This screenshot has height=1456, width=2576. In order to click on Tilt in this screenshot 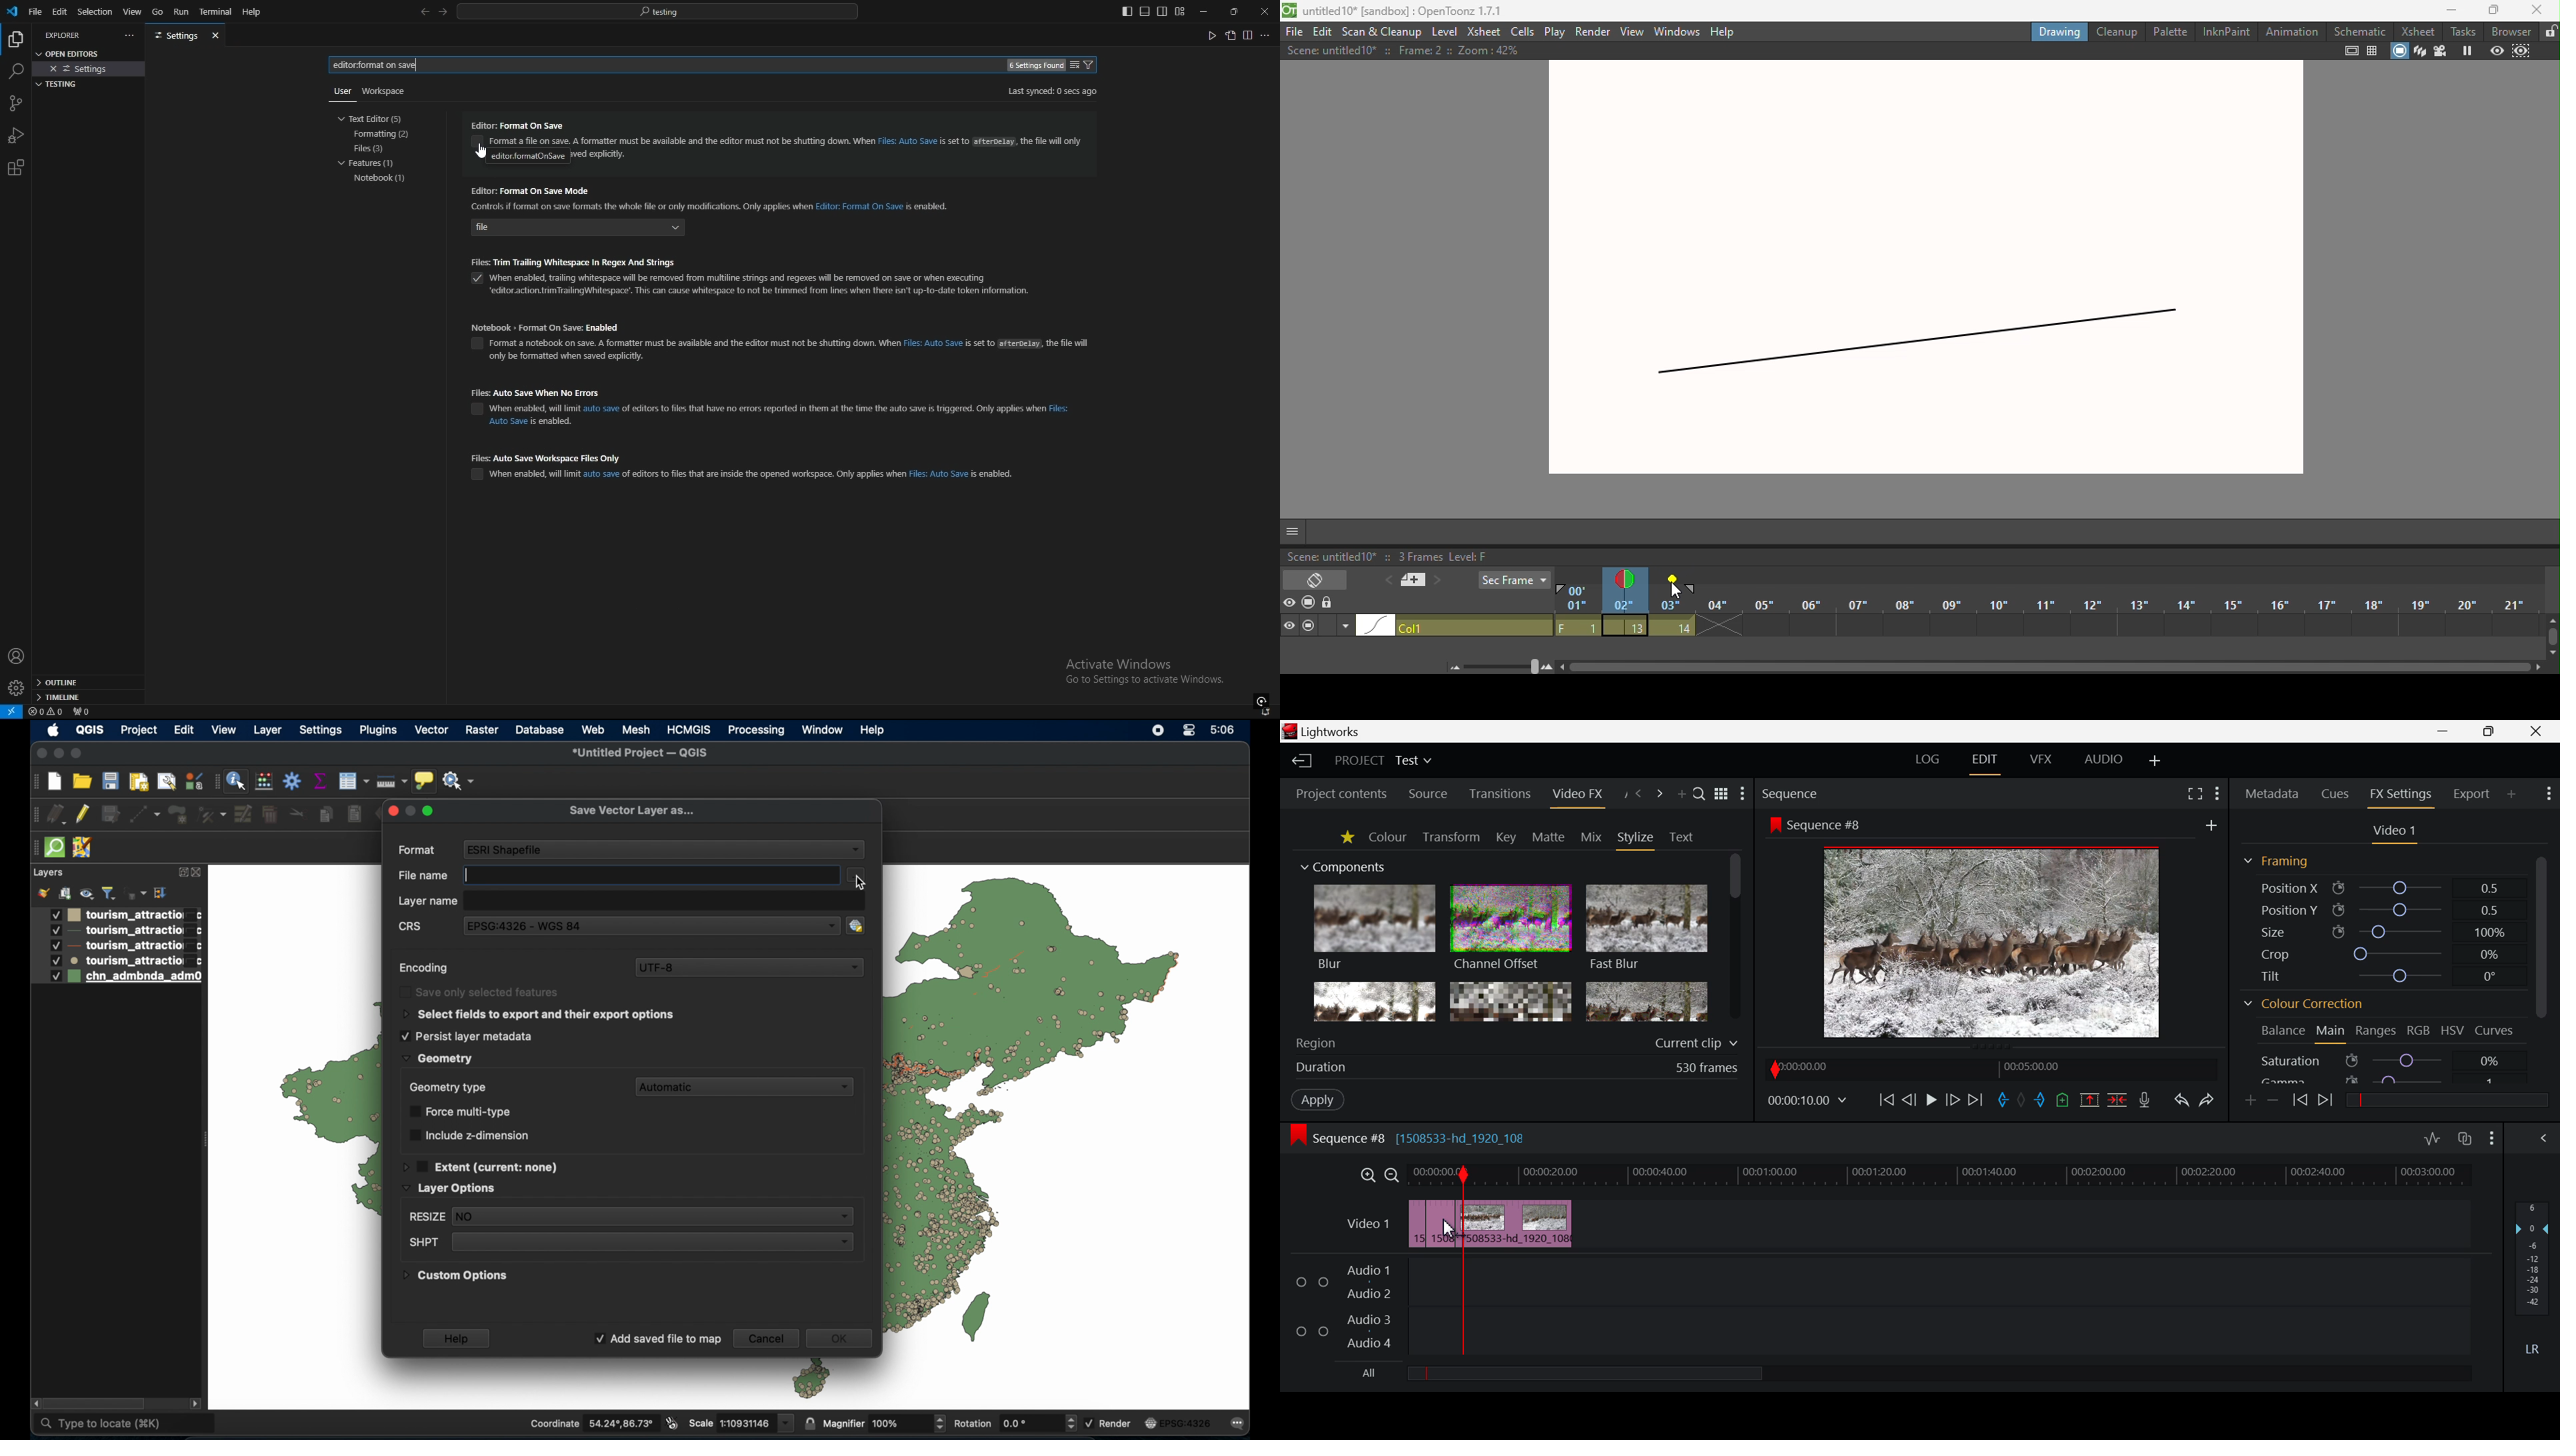, I will do `click(2377, 976)`.